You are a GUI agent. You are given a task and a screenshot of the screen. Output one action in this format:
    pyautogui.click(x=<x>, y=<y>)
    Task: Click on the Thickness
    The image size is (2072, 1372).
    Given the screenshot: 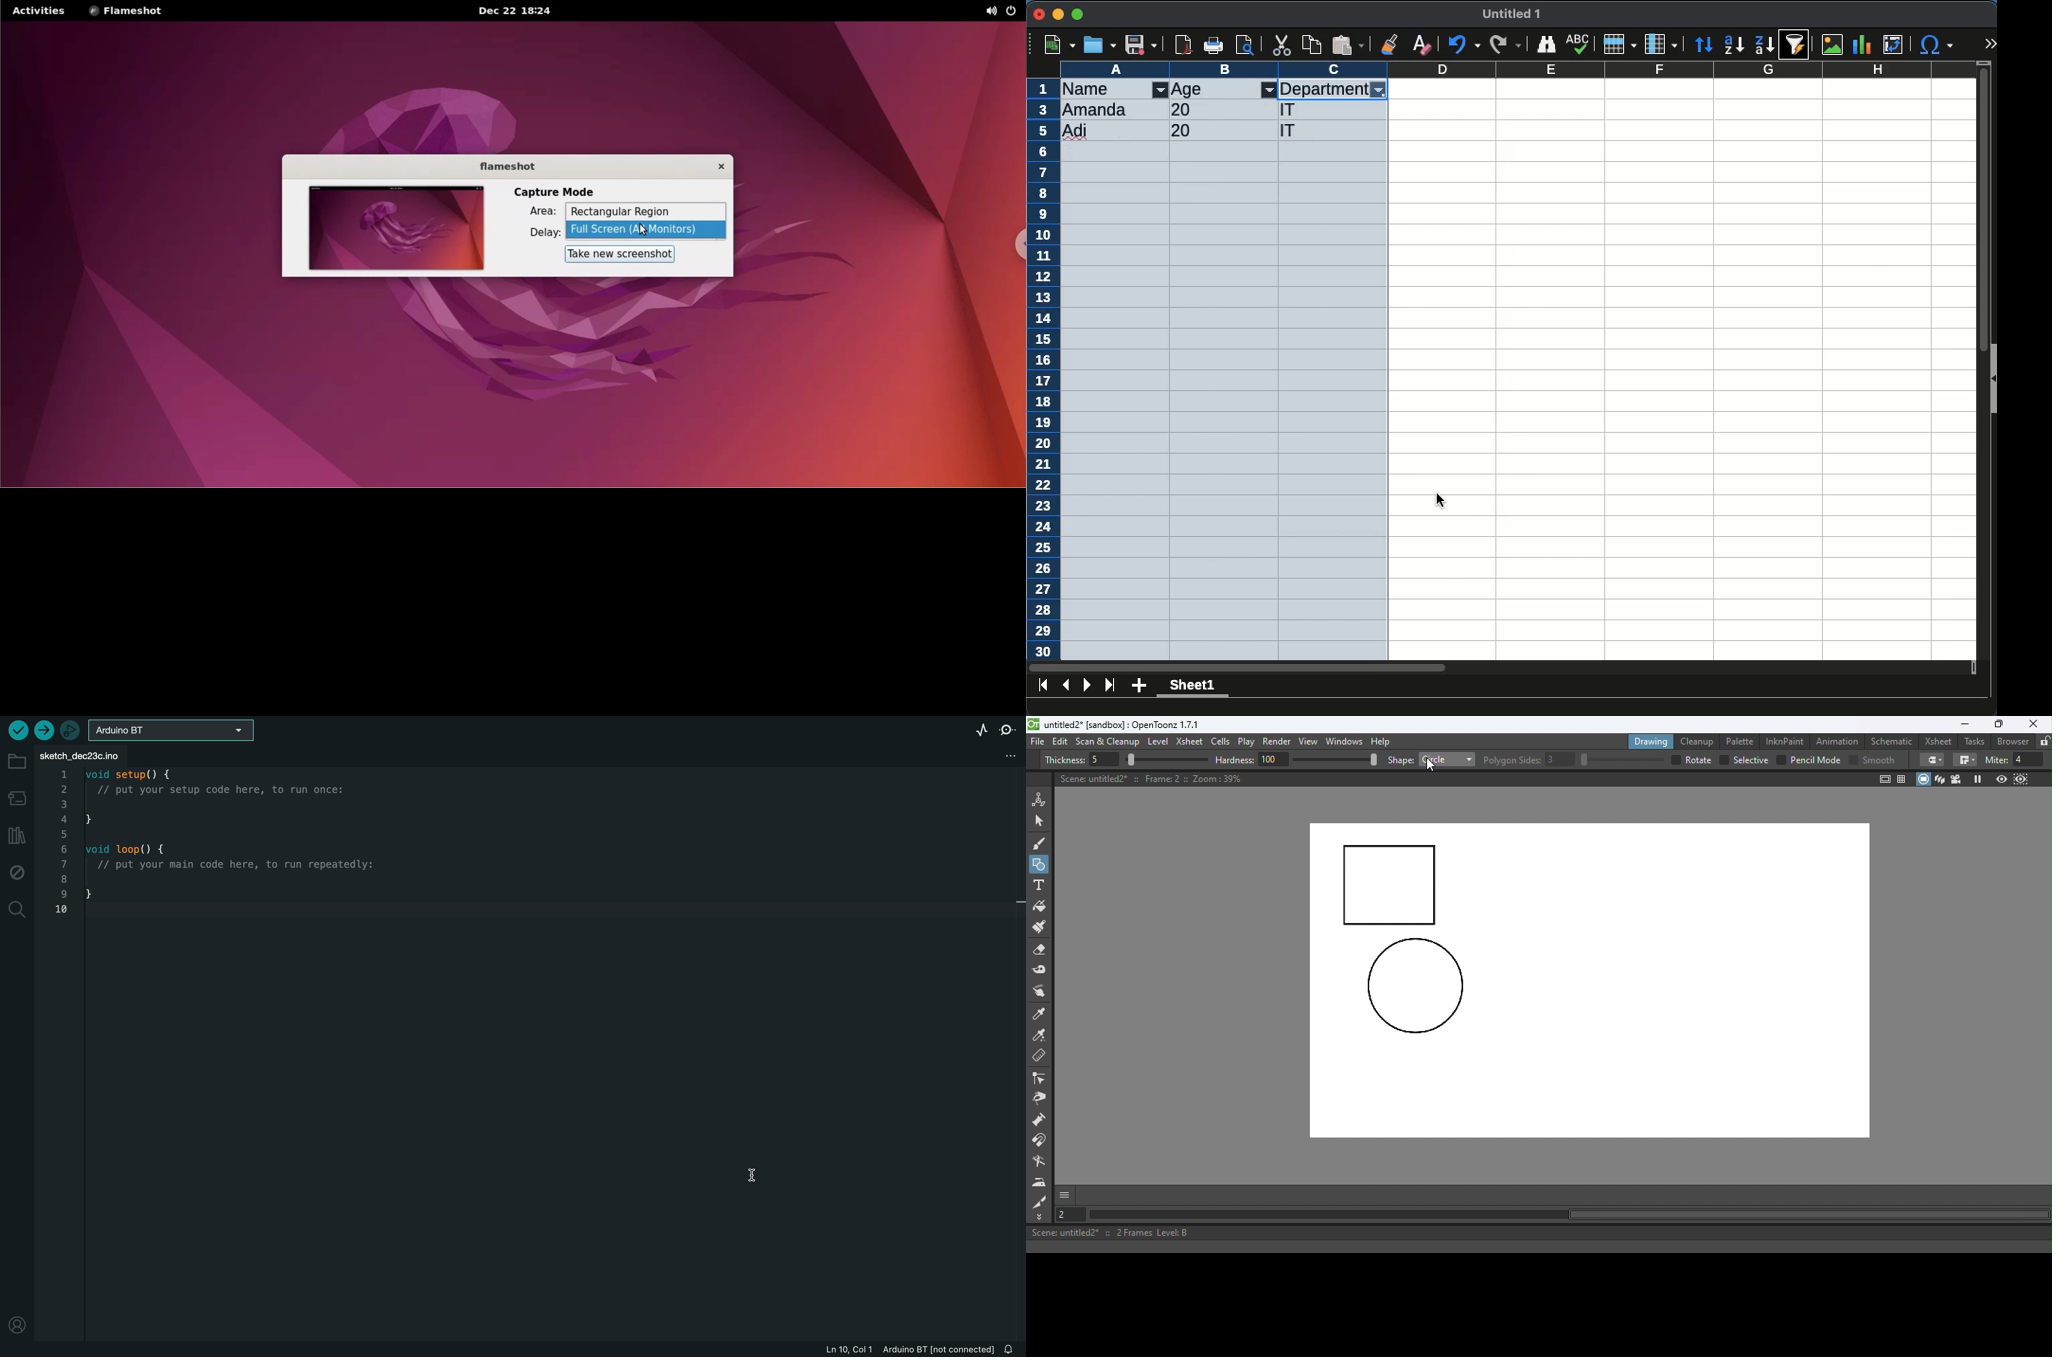 What is the action you would take?
    pyautogui.click(x=1064, y=760)
    